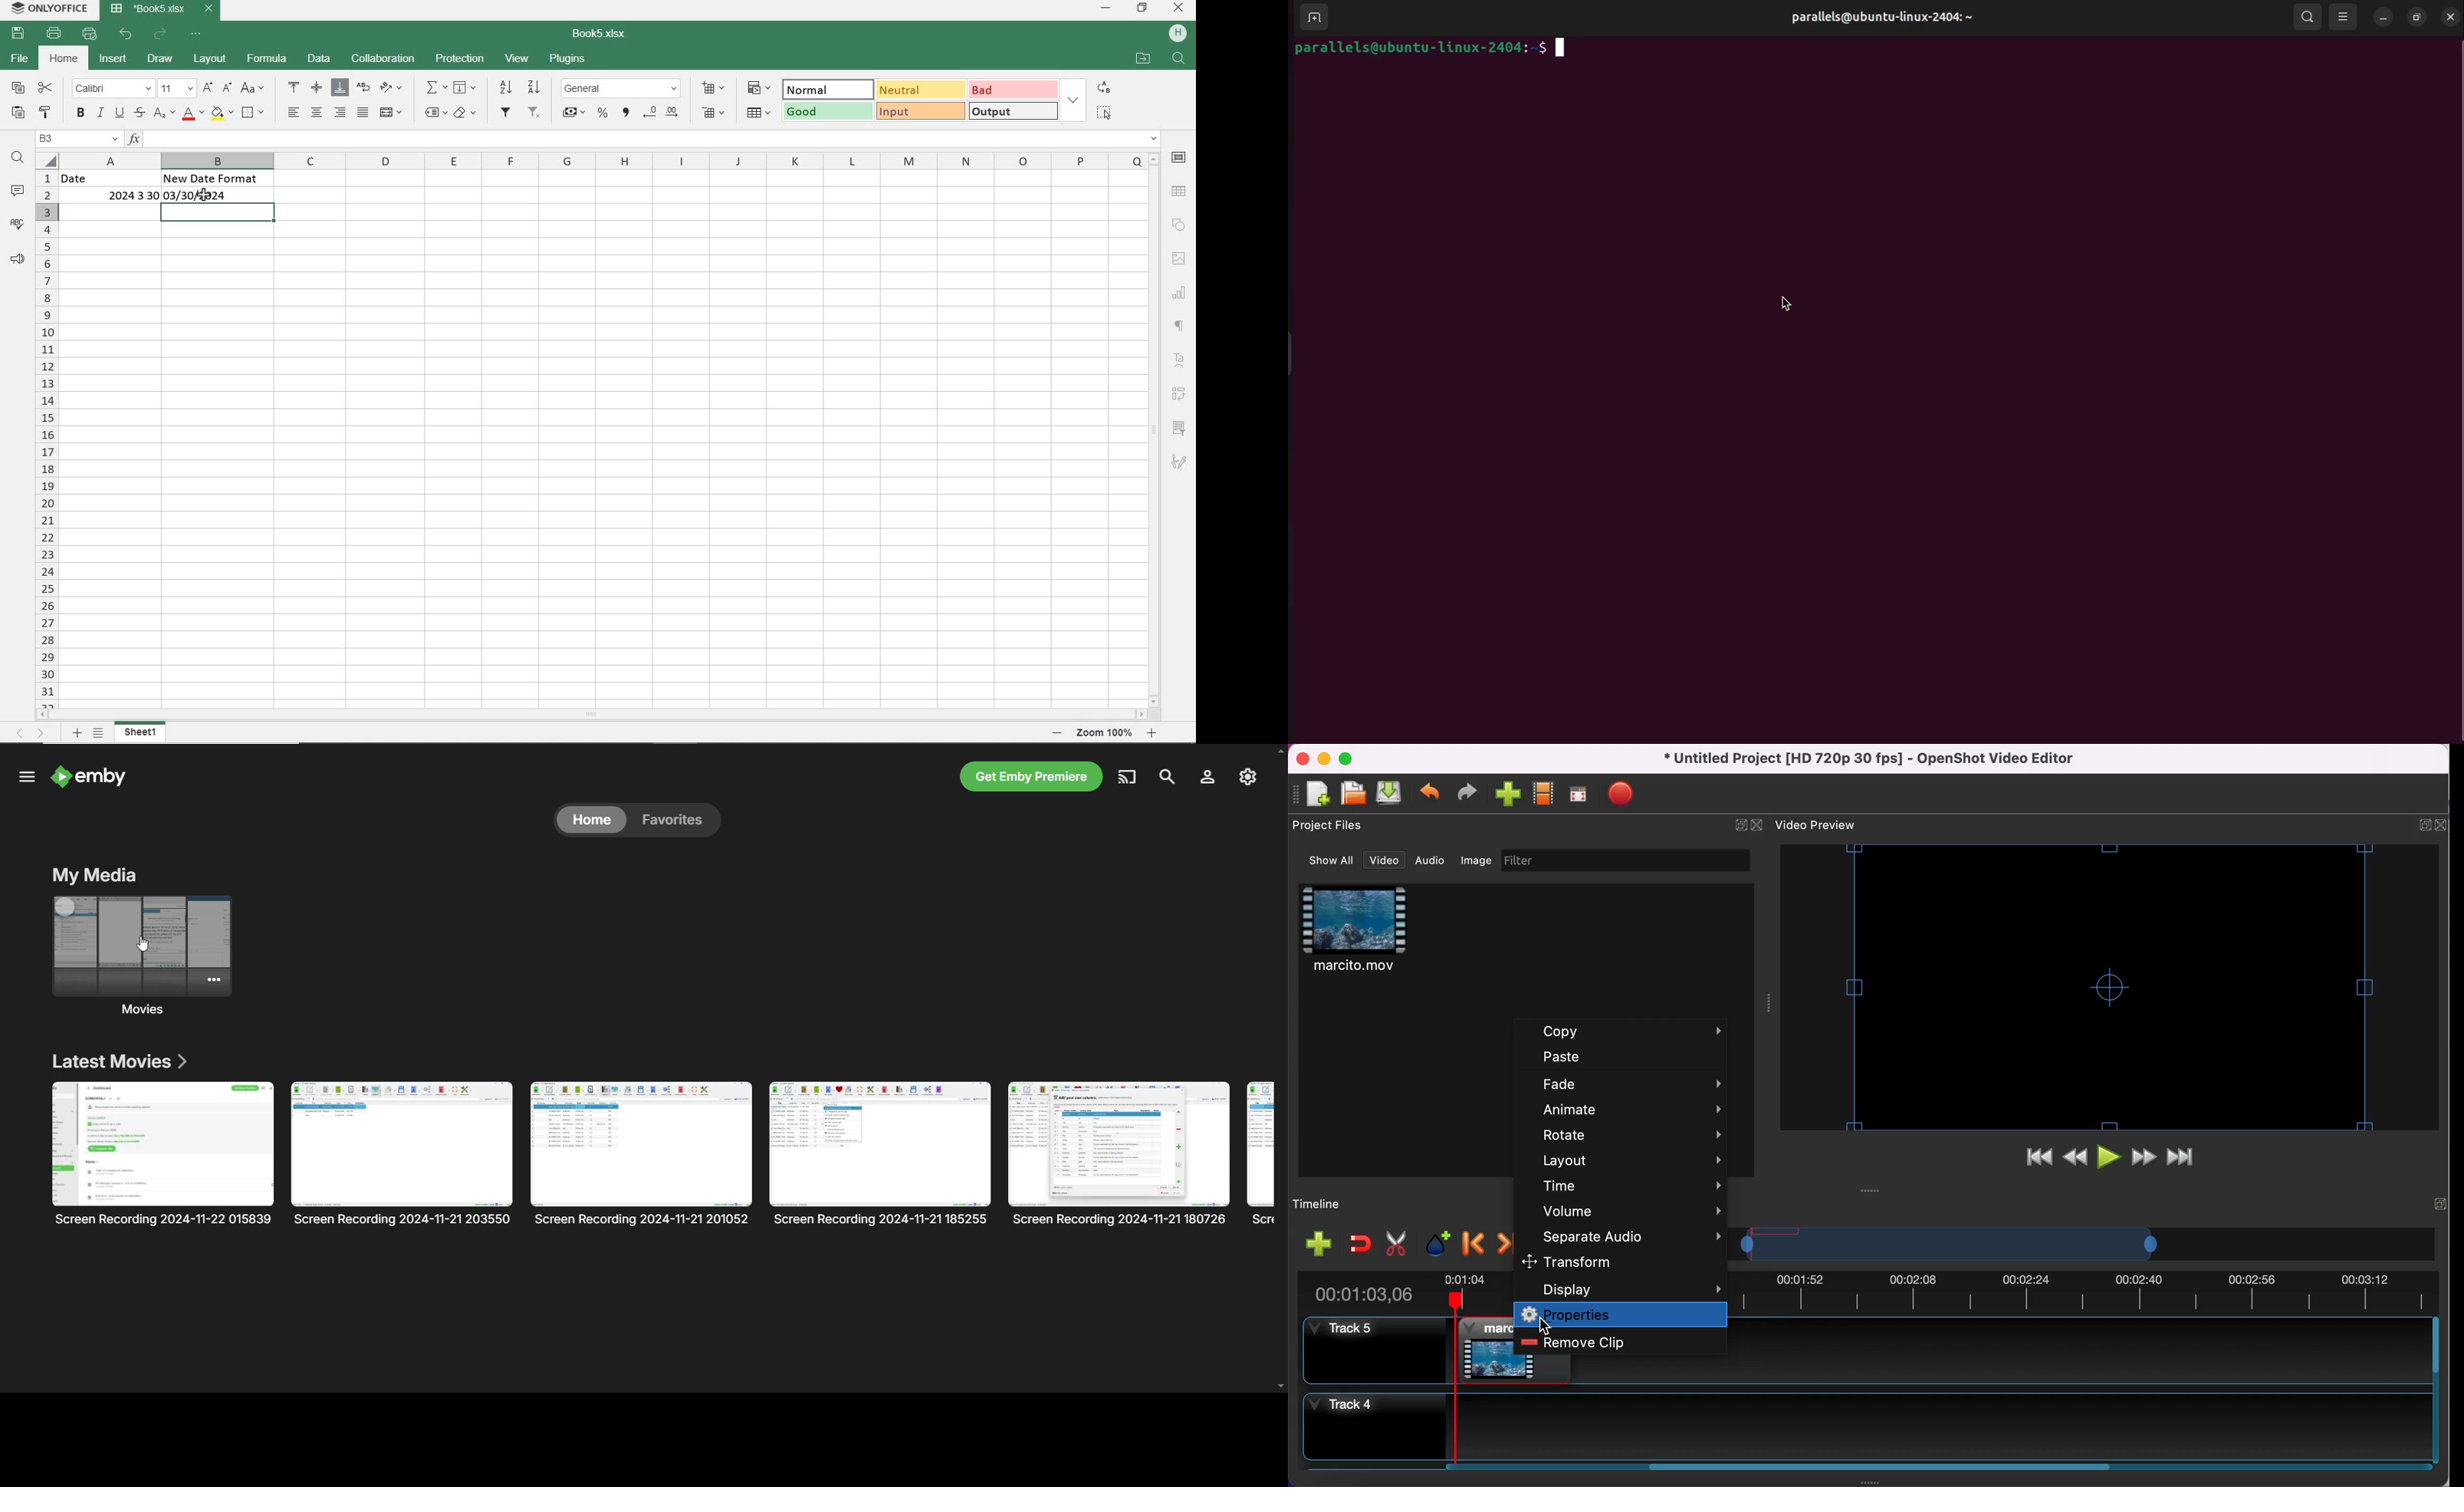 This screenshot has height=1512, width=2464. What do you see at coordinates (881, 1155) in the screenshot?
I see `Screen Recording 2024-11-21 185255` at bounding box center [881, 1155].